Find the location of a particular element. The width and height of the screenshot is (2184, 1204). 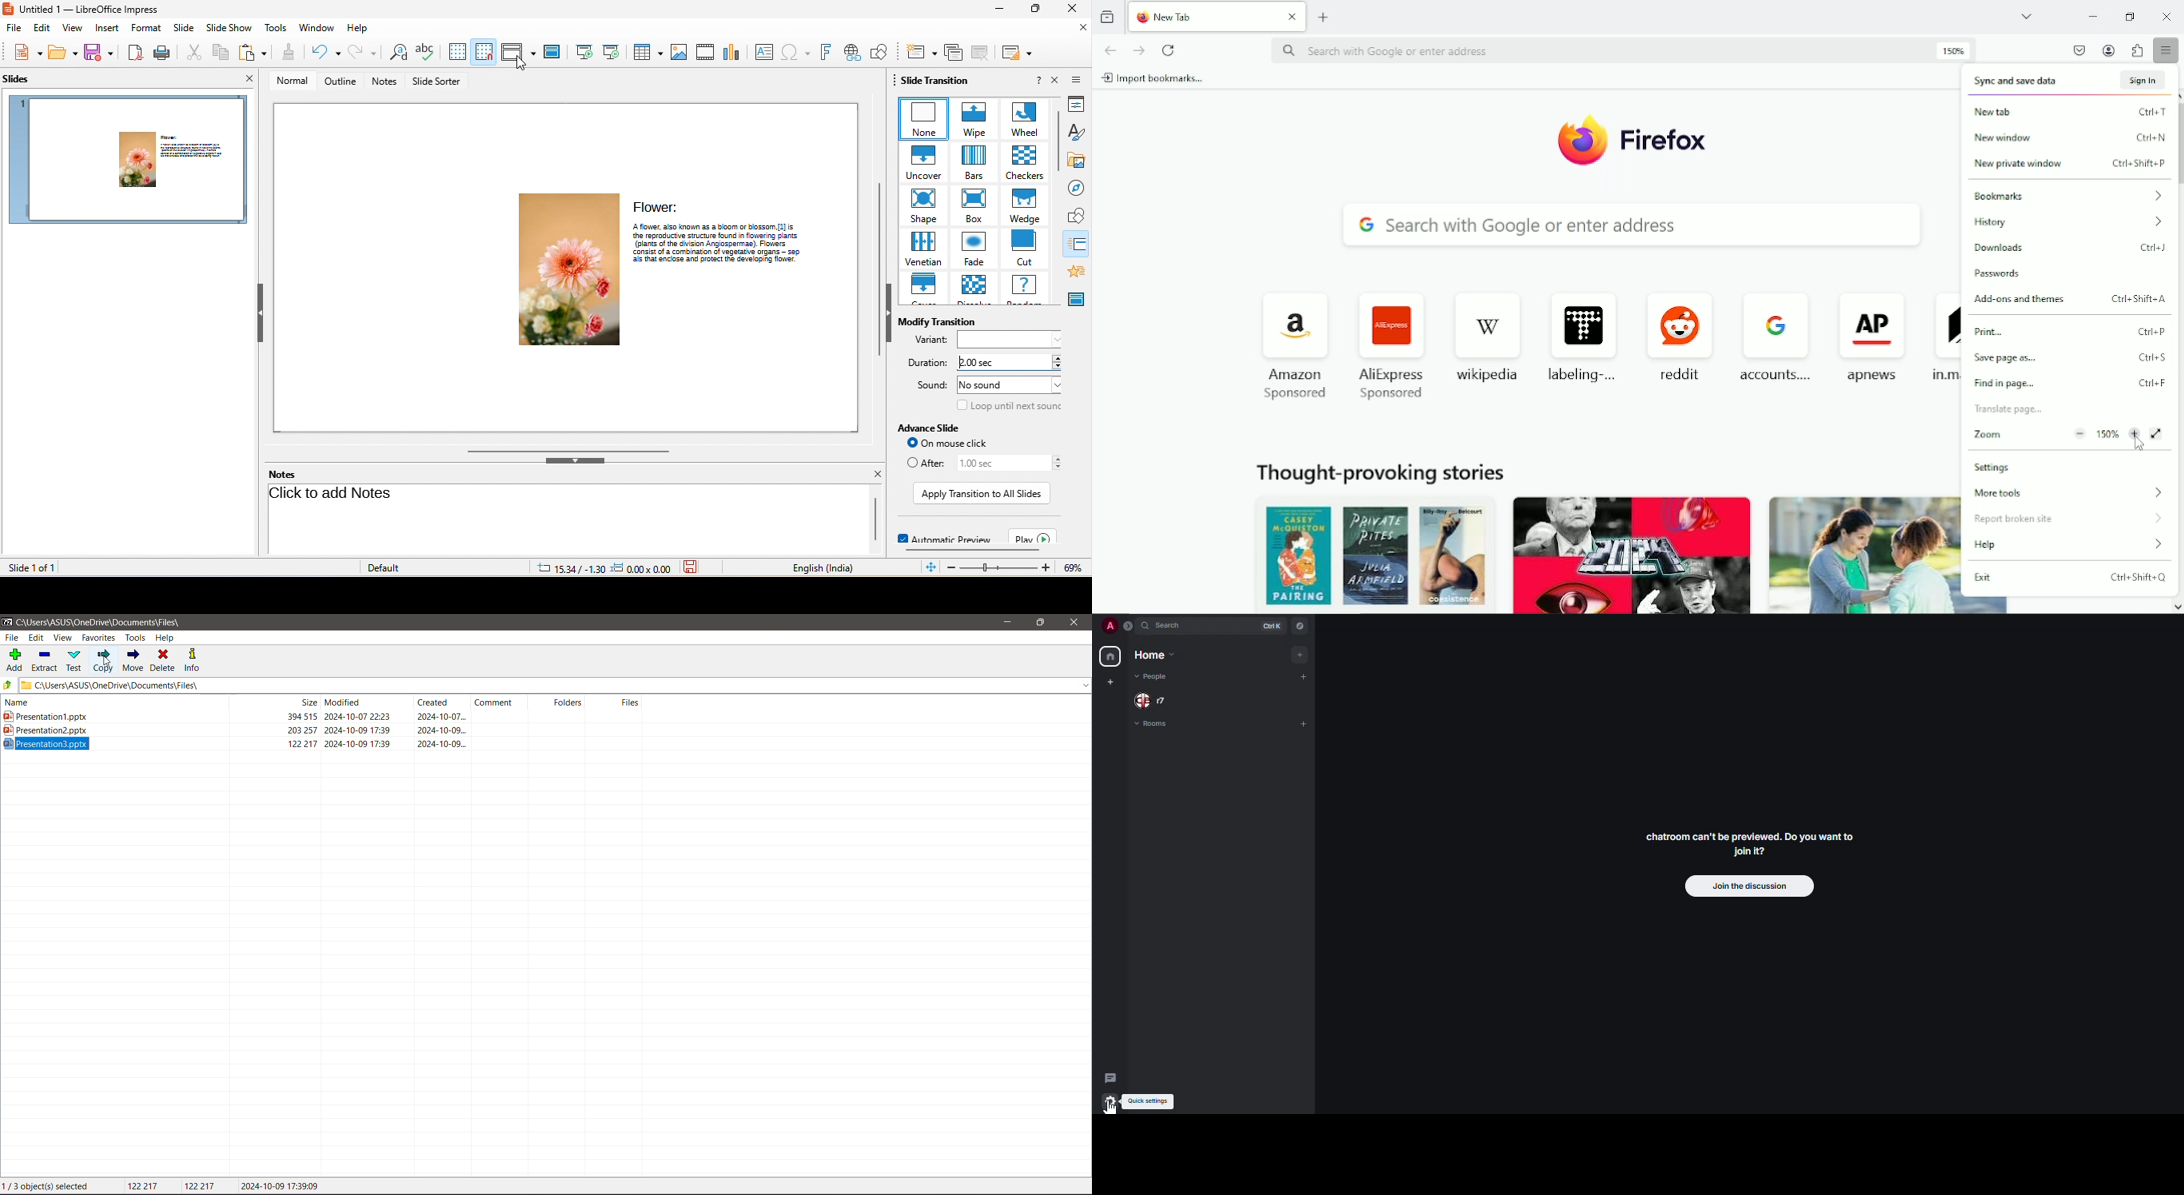

copy is located at coordinates (218, 51).